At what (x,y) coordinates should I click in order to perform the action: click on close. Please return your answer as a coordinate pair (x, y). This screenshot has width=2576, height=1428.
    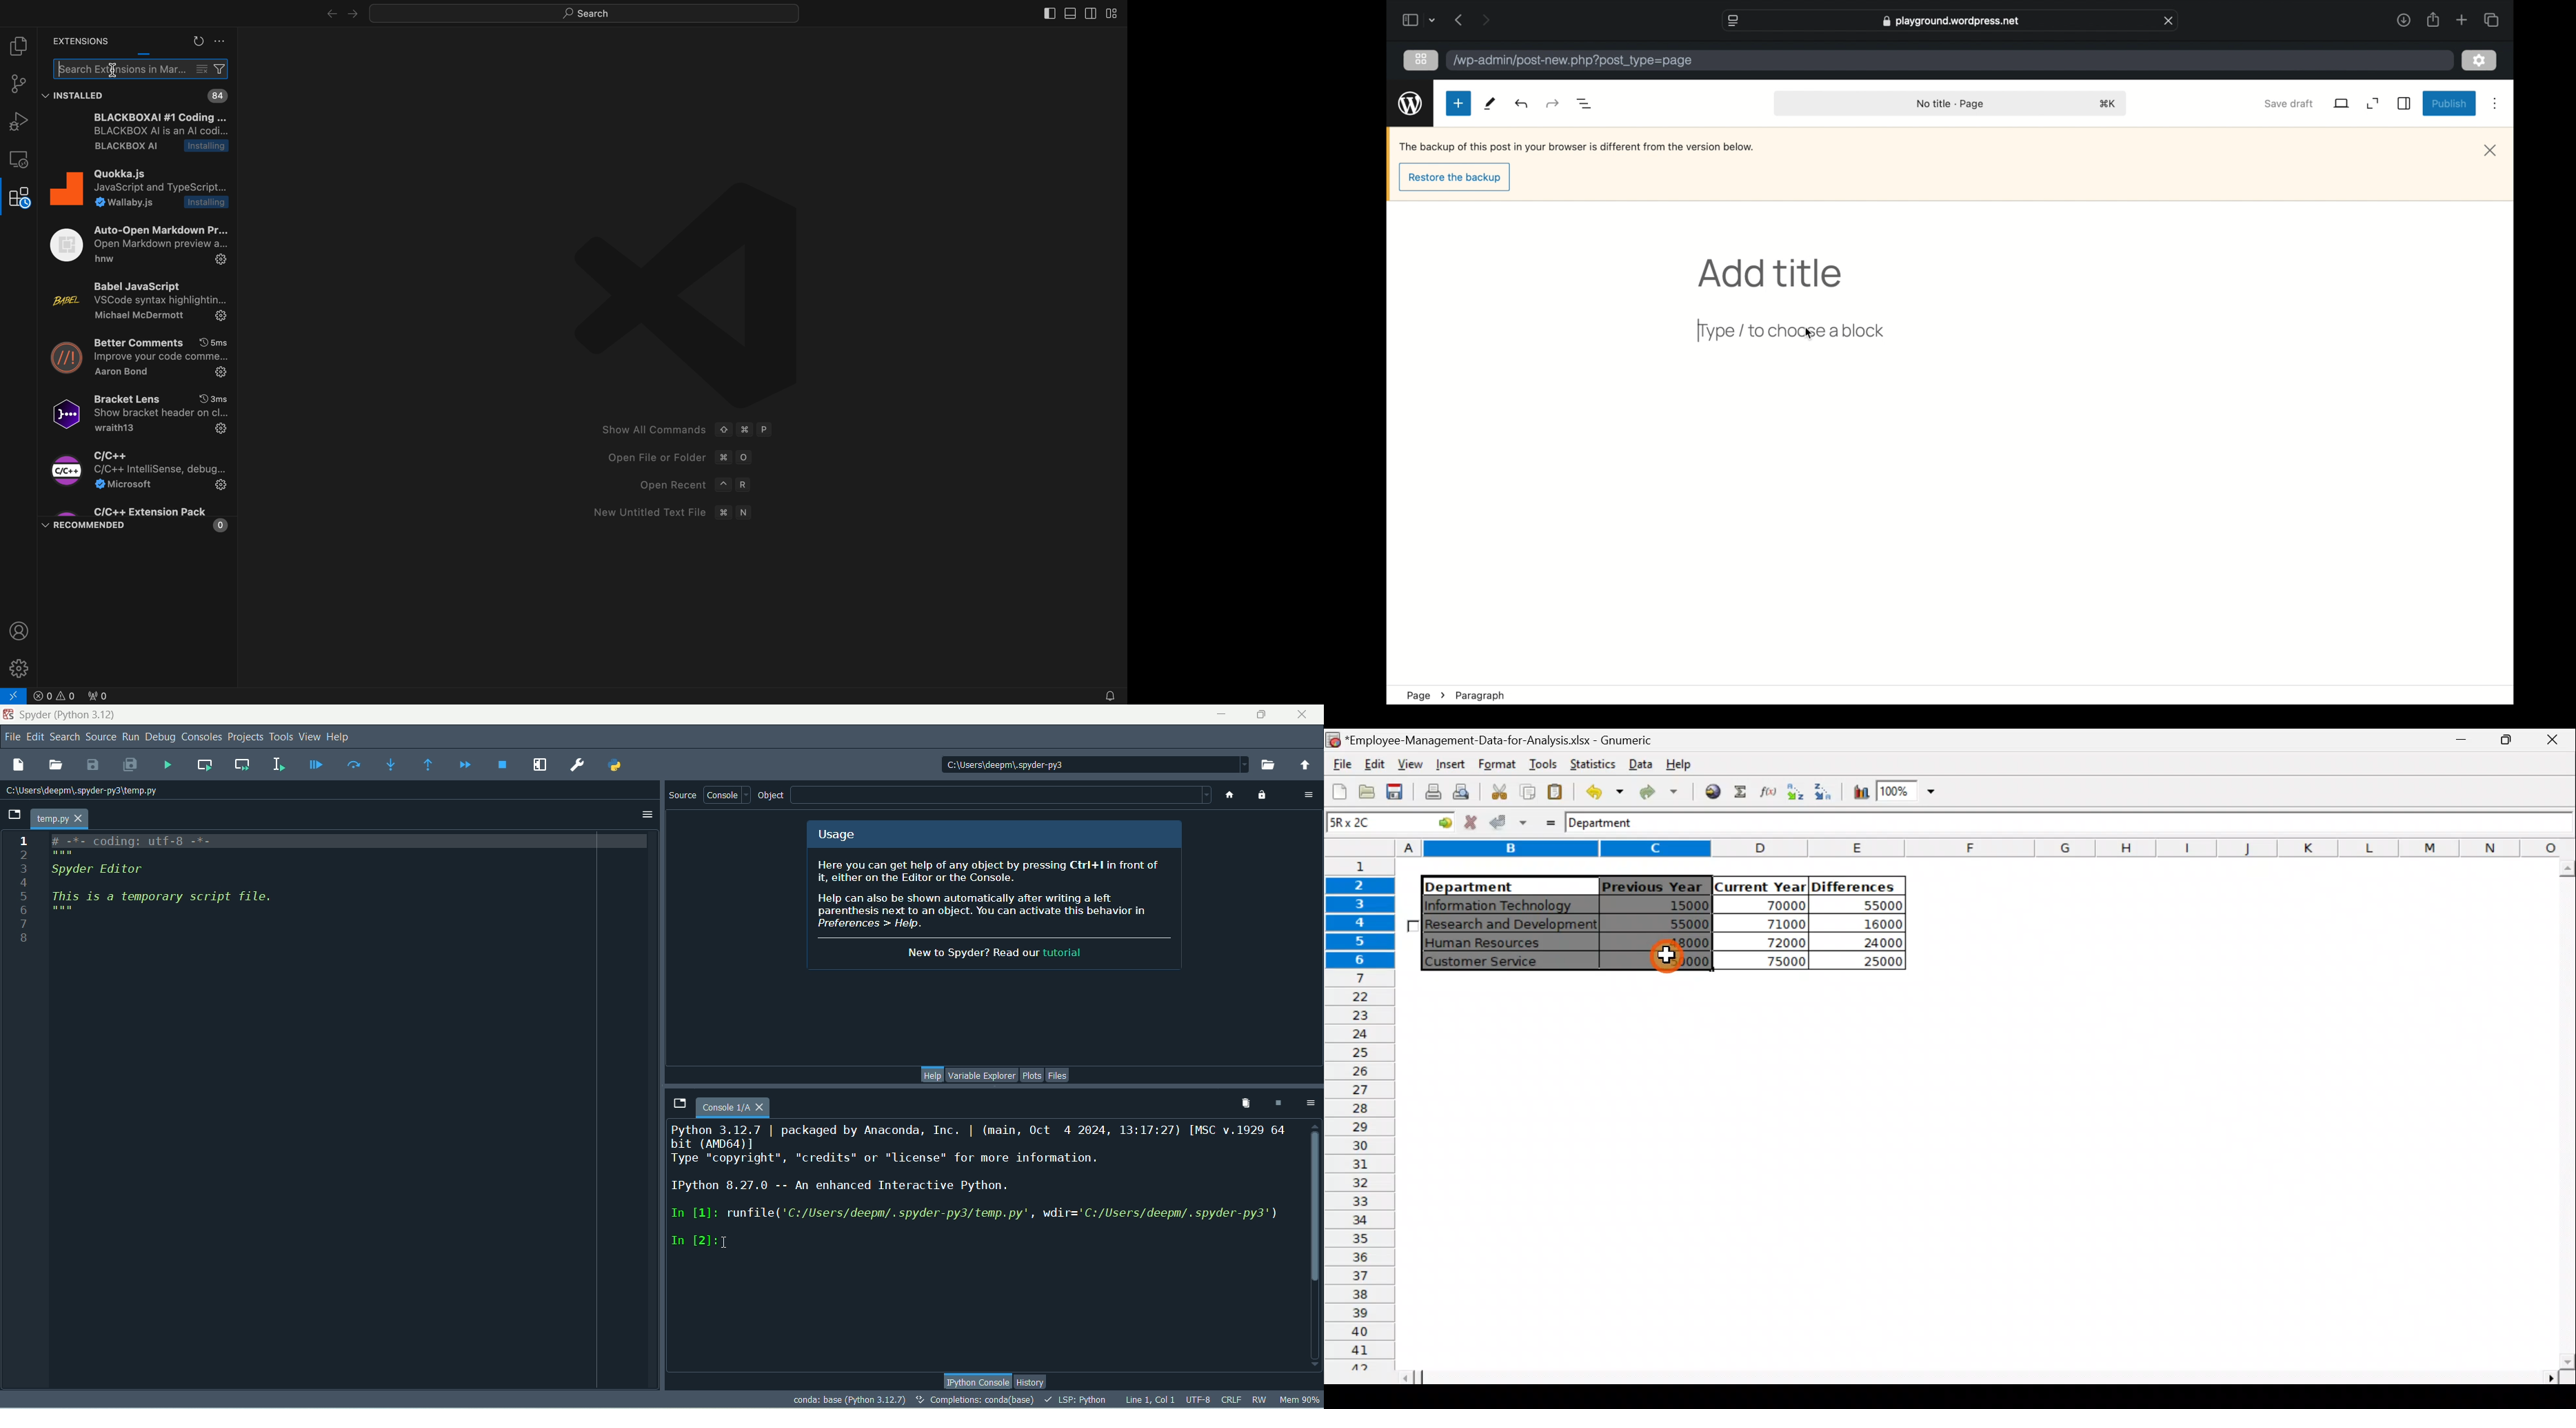
    Looking at the image, I should click on (1301, 714).